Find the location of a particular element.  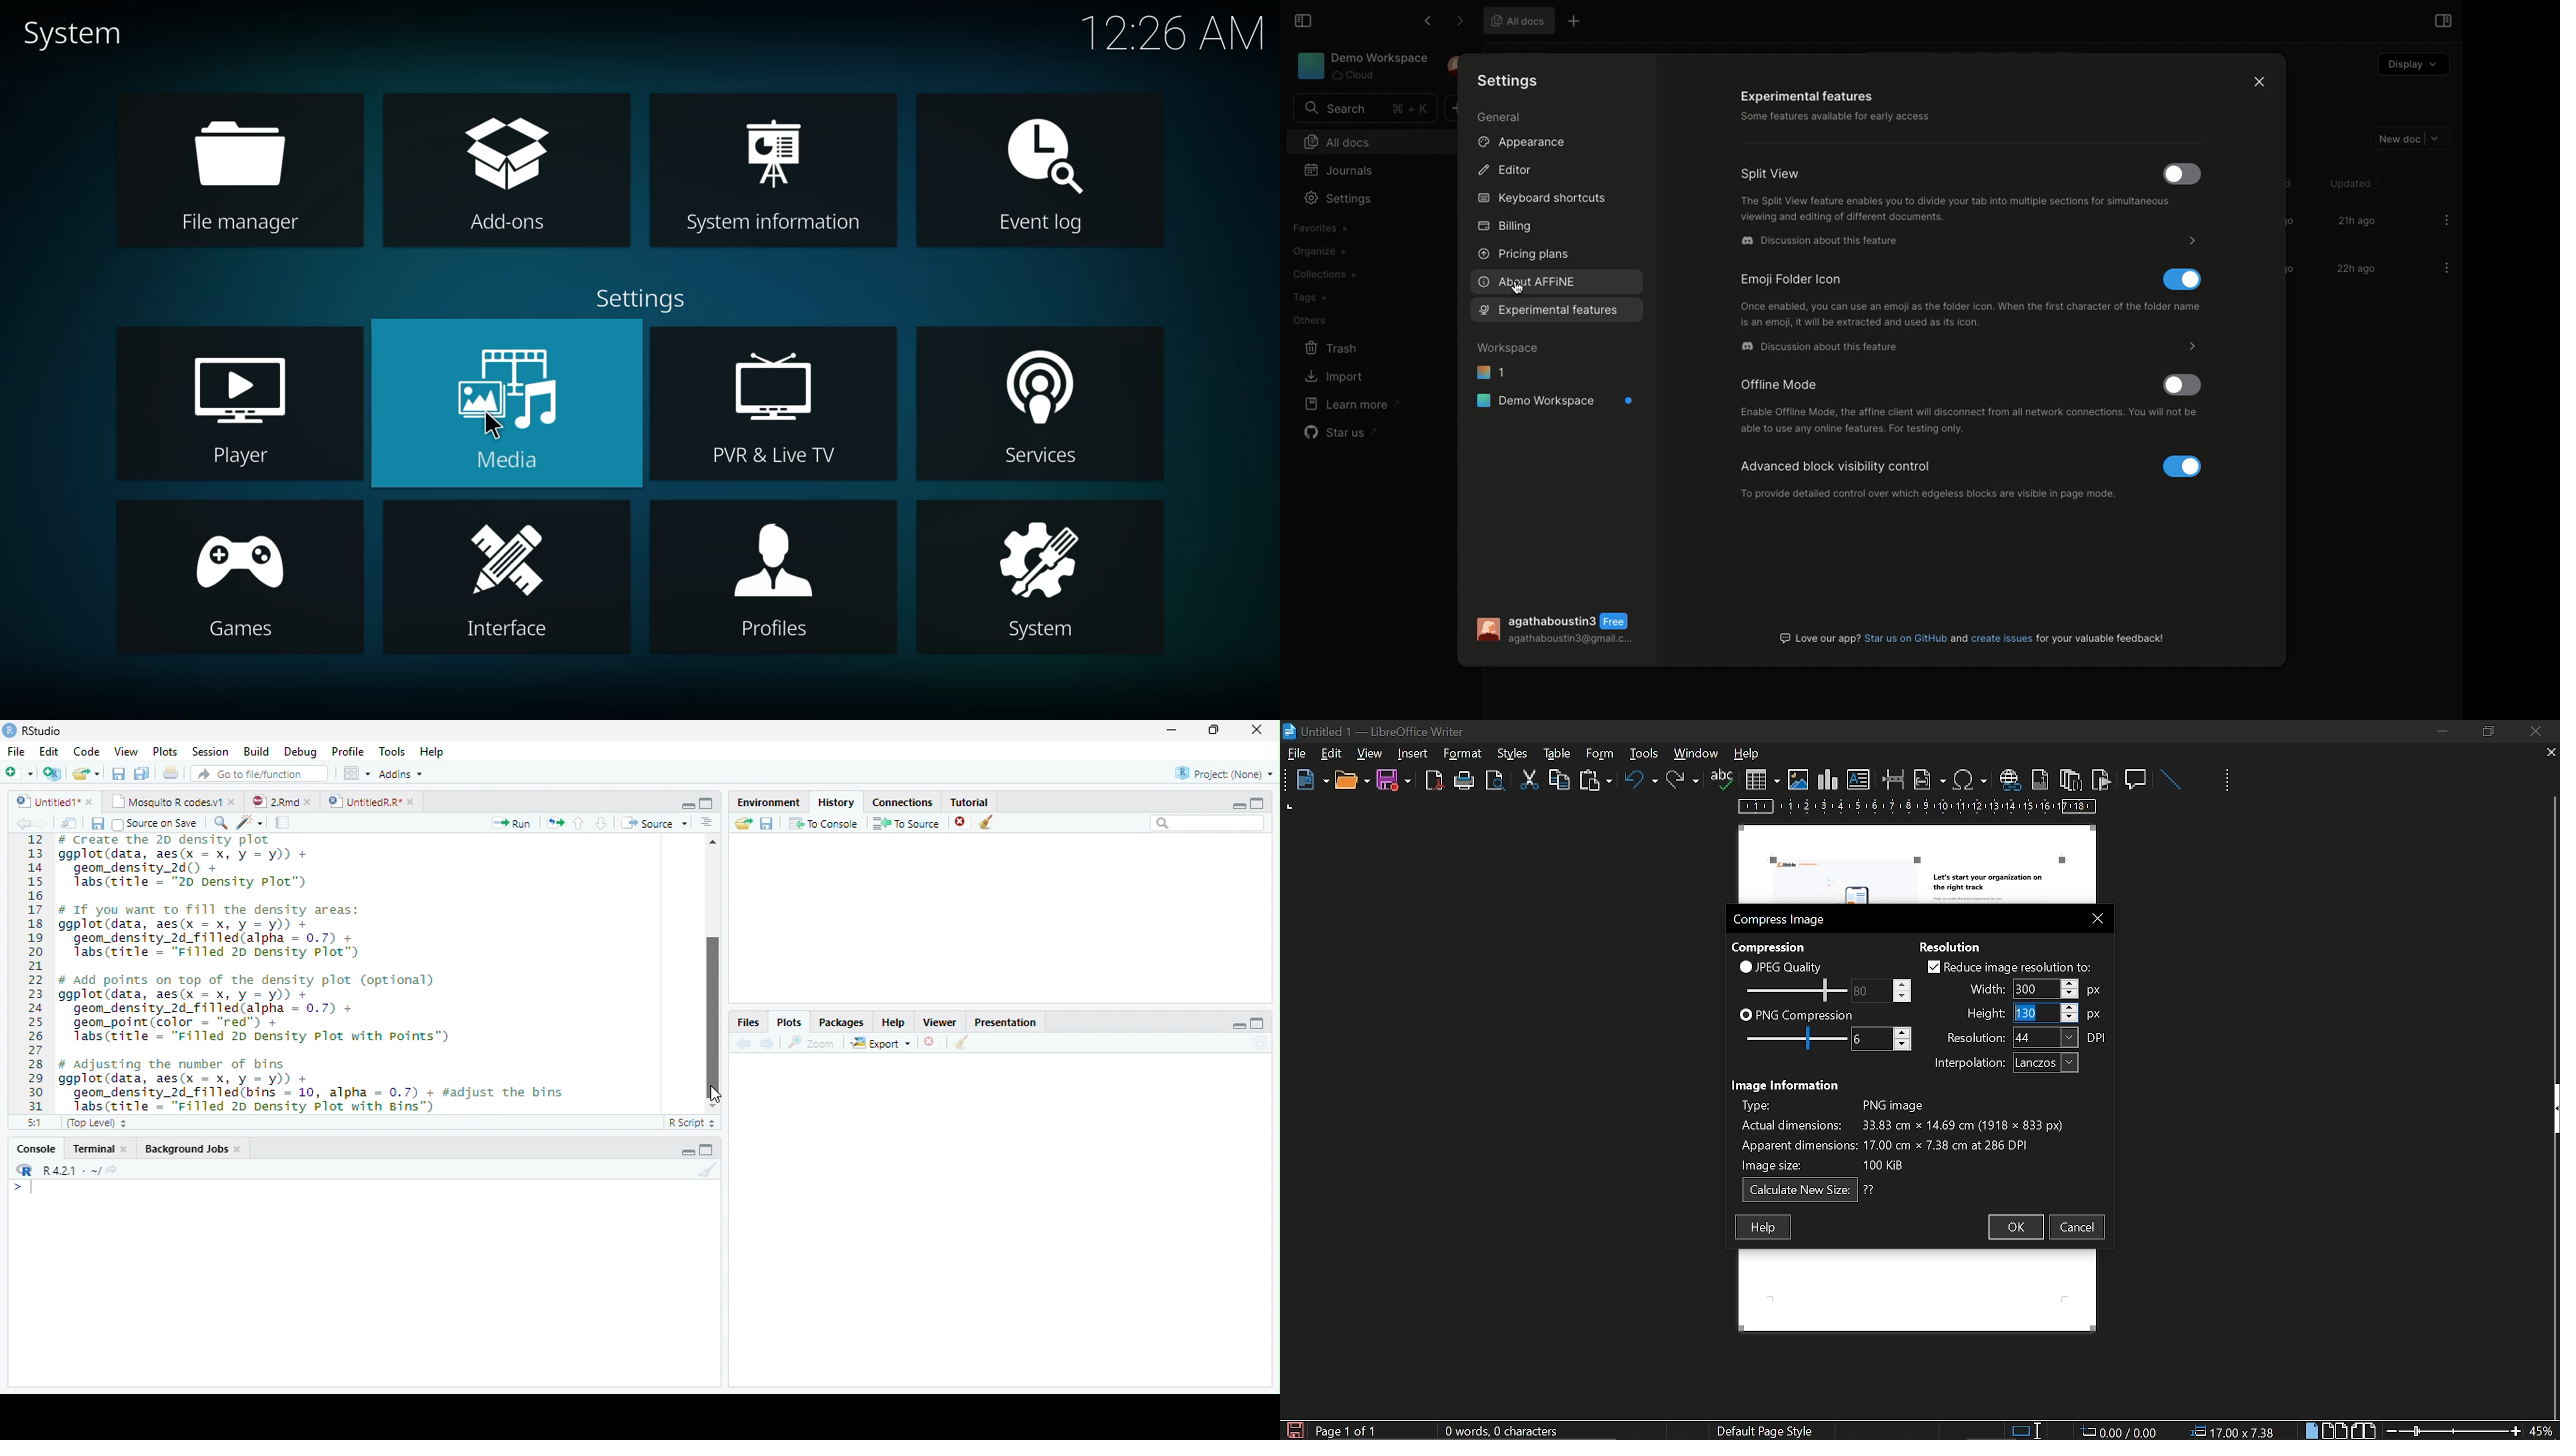

window is located at coordinates (1697, 753).